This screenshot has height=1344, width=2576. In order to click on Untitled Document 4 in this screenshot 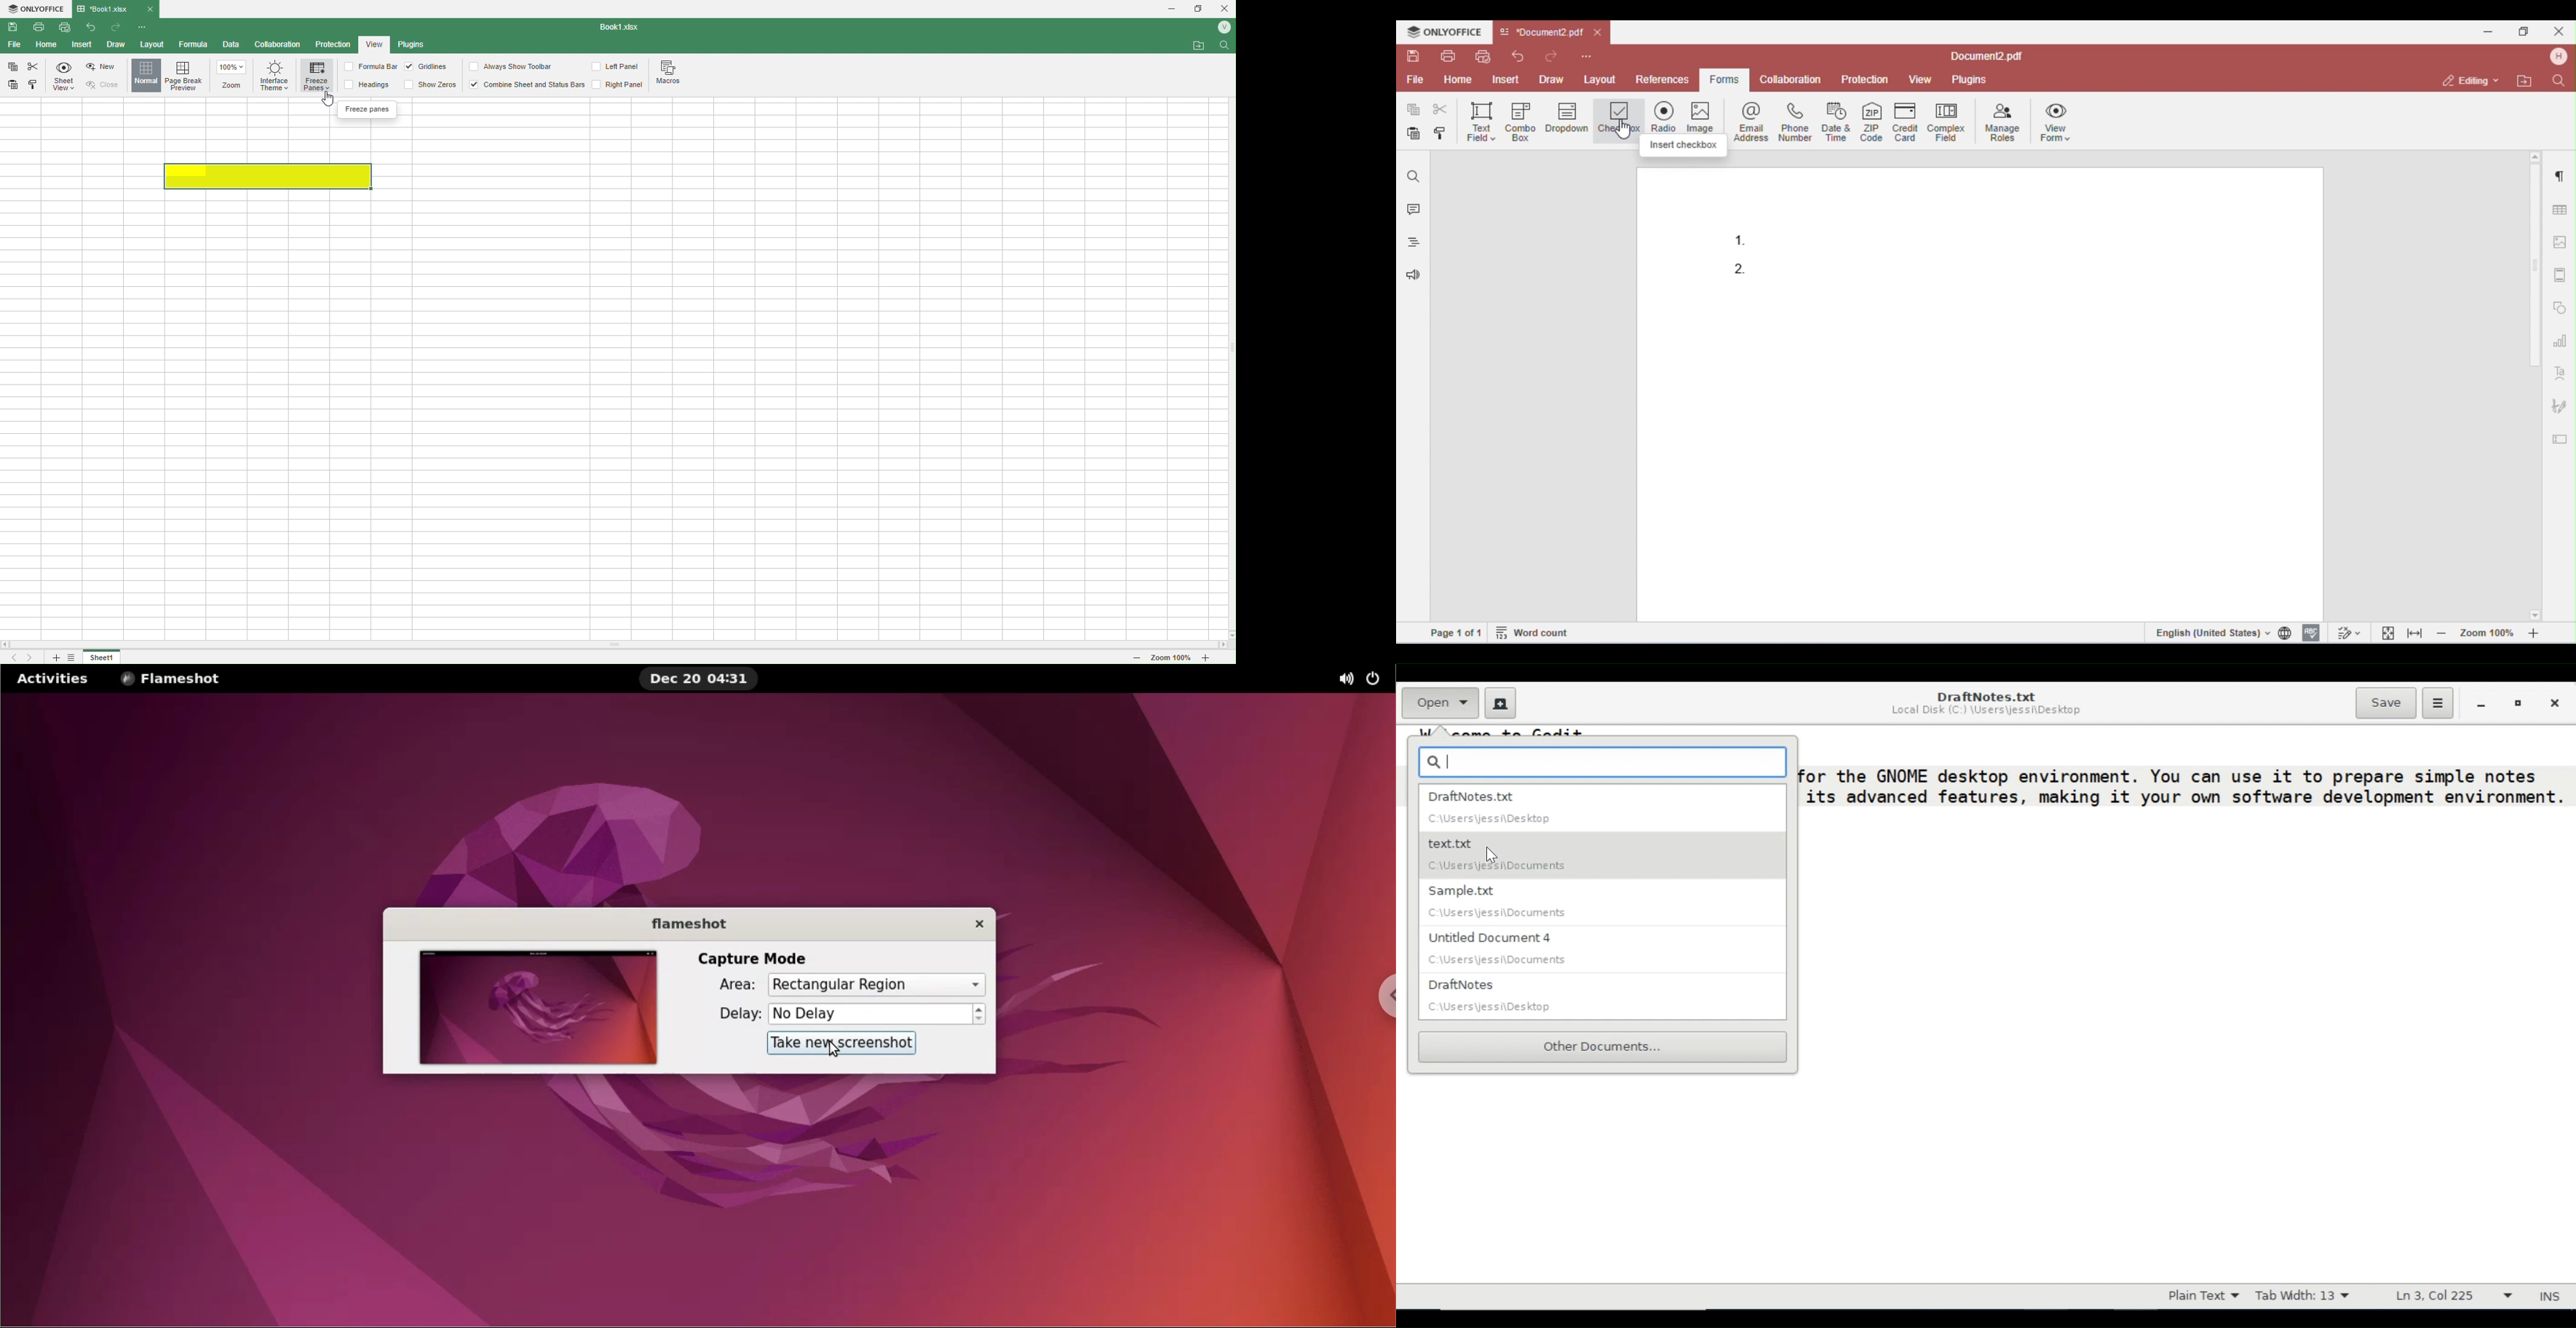, I will do `click(1603, 951)`.